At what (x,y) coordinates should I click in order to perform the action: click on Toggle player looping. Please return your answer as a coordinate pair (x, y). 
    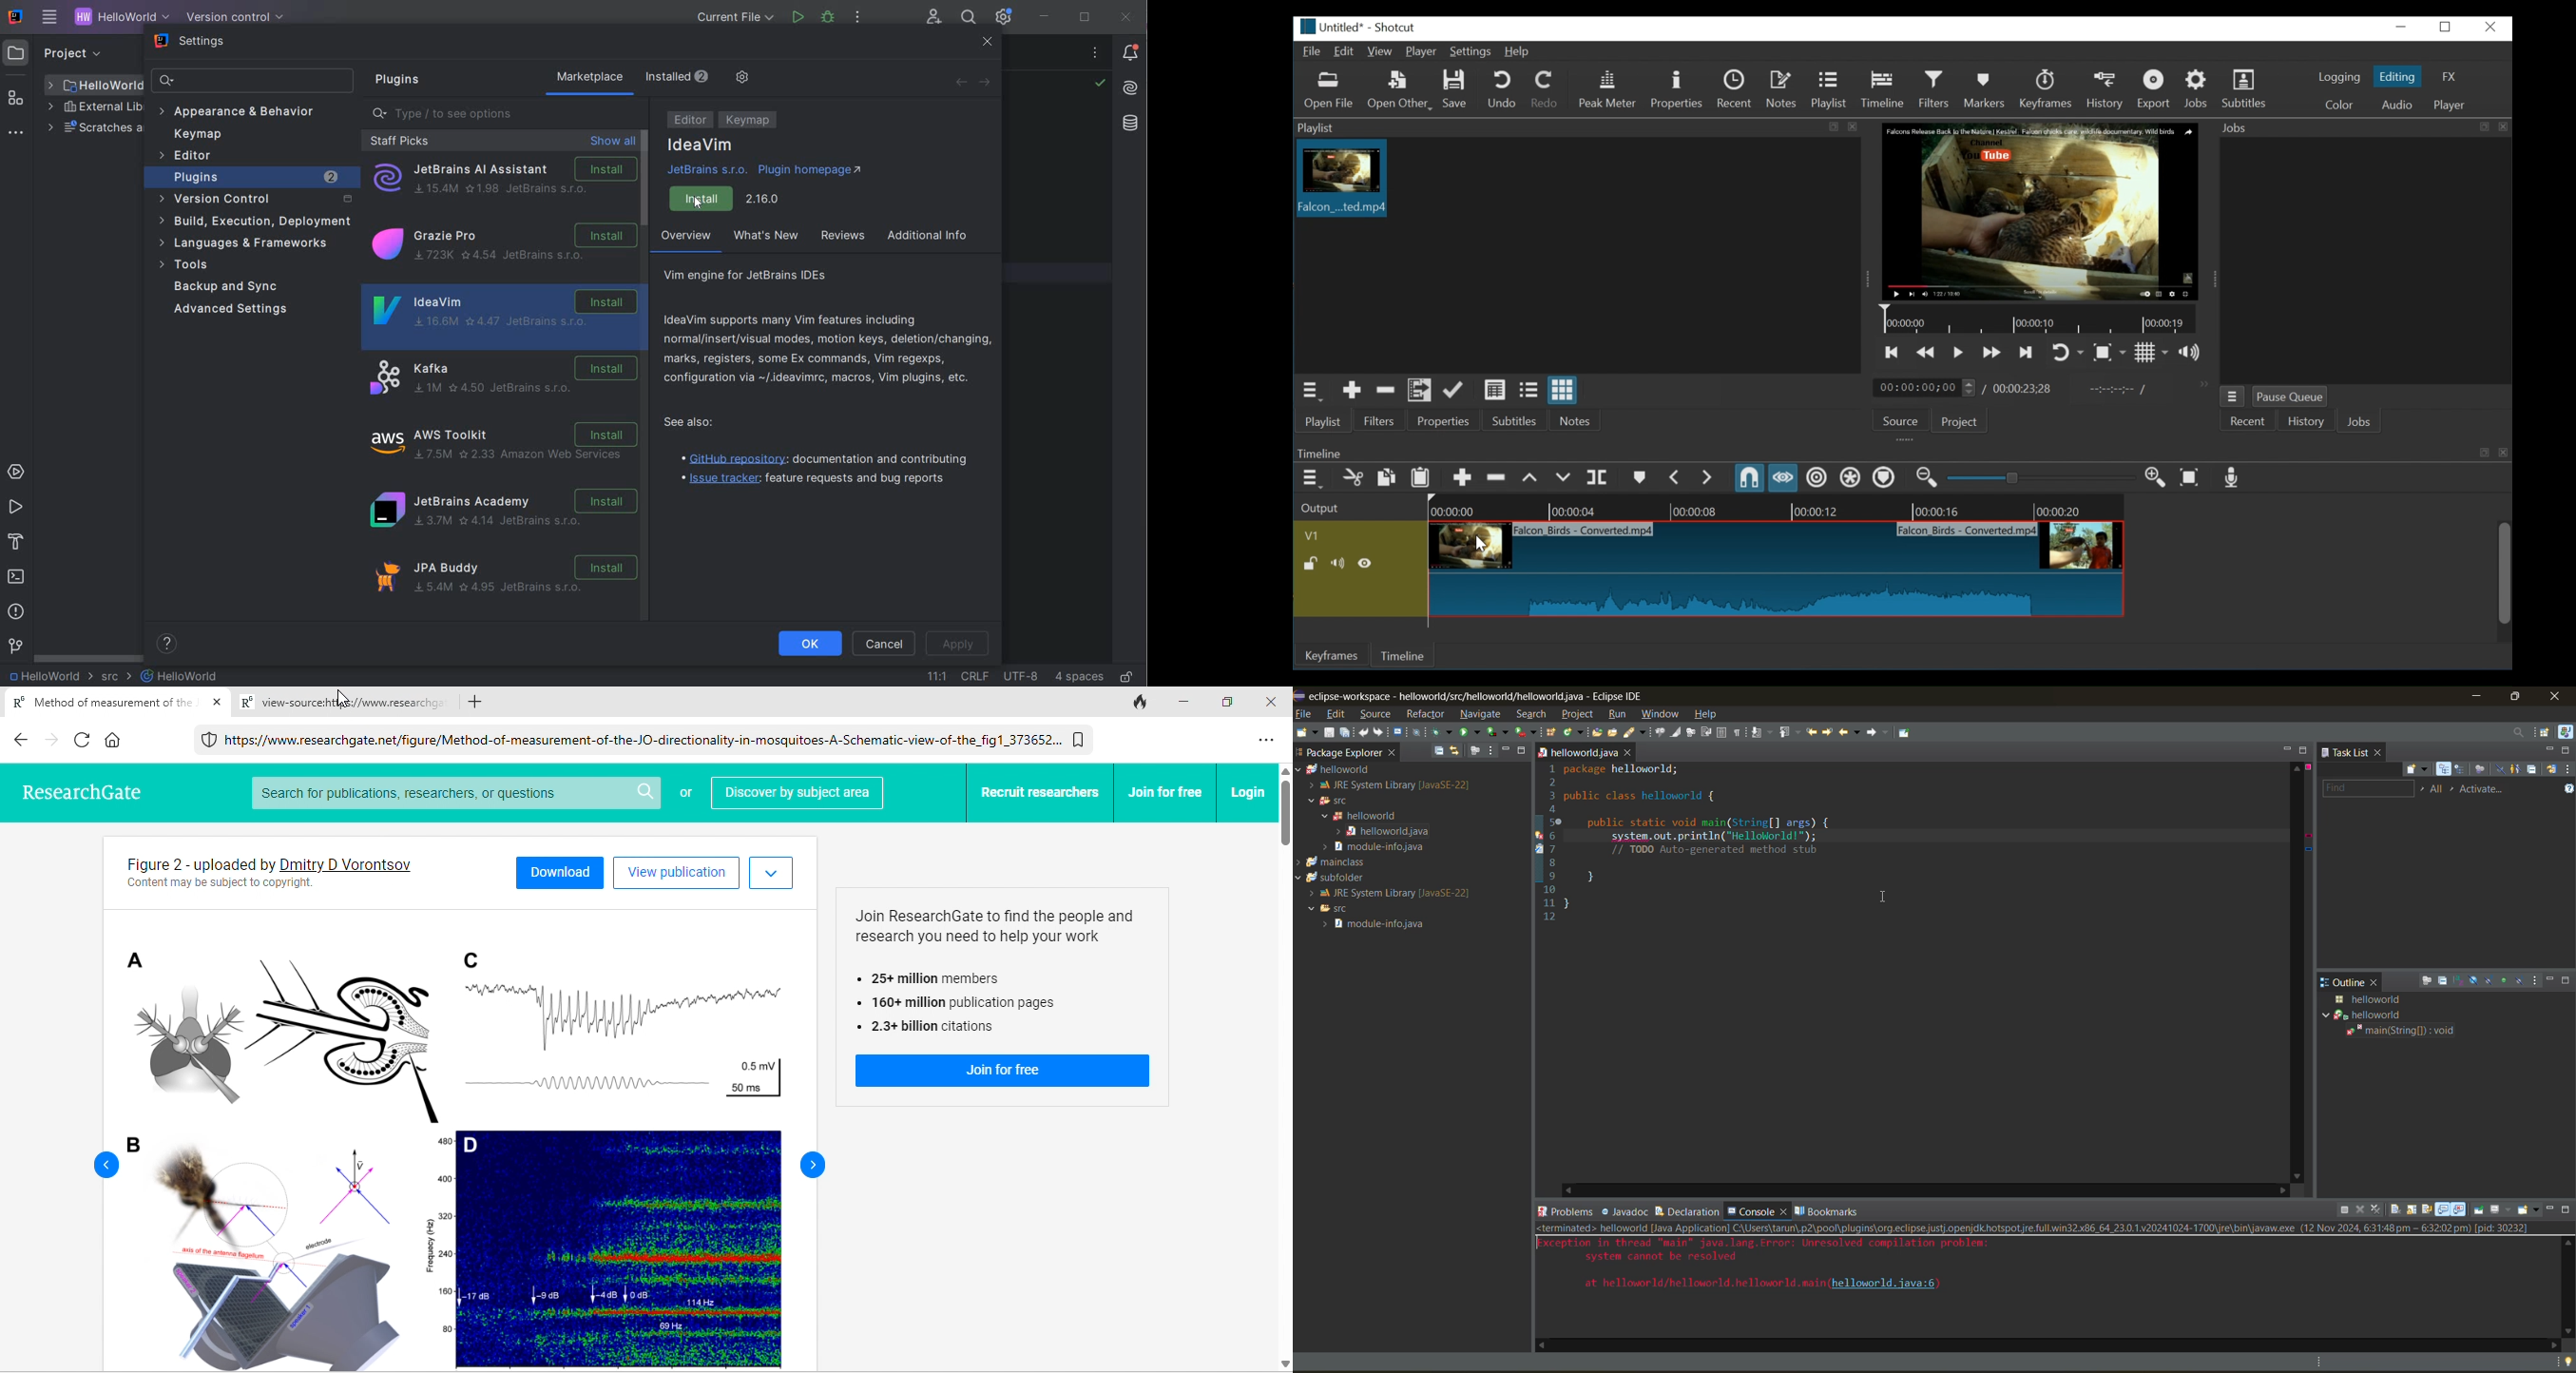
    Looking at the image, I should click on (2069, 353).